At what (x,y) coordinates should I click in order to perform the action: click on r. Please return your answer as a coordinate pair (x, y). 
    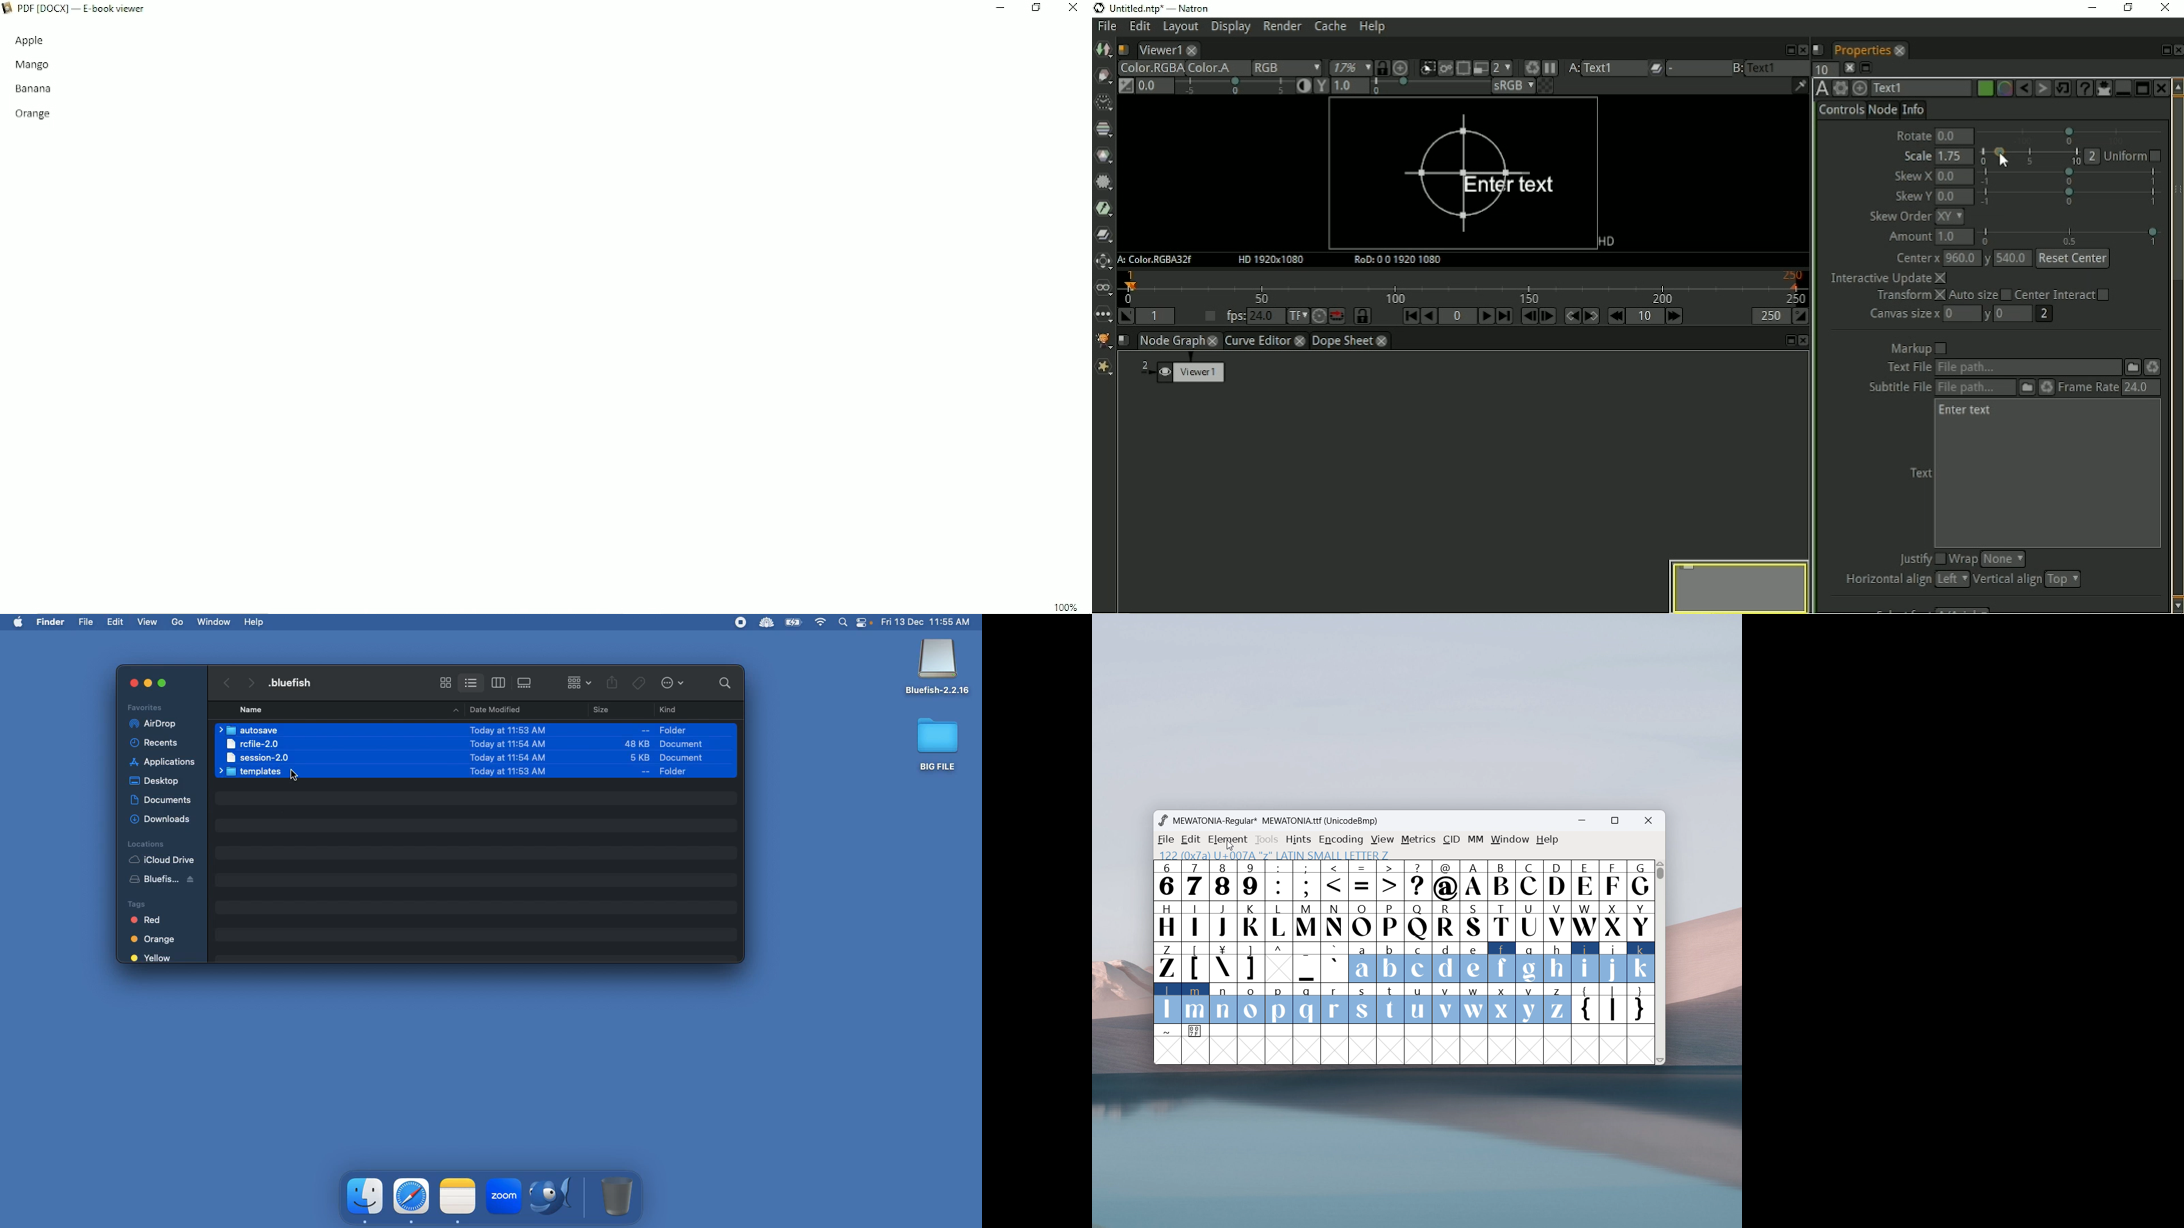
    Looking at the image, I should click on (1334, 1004).